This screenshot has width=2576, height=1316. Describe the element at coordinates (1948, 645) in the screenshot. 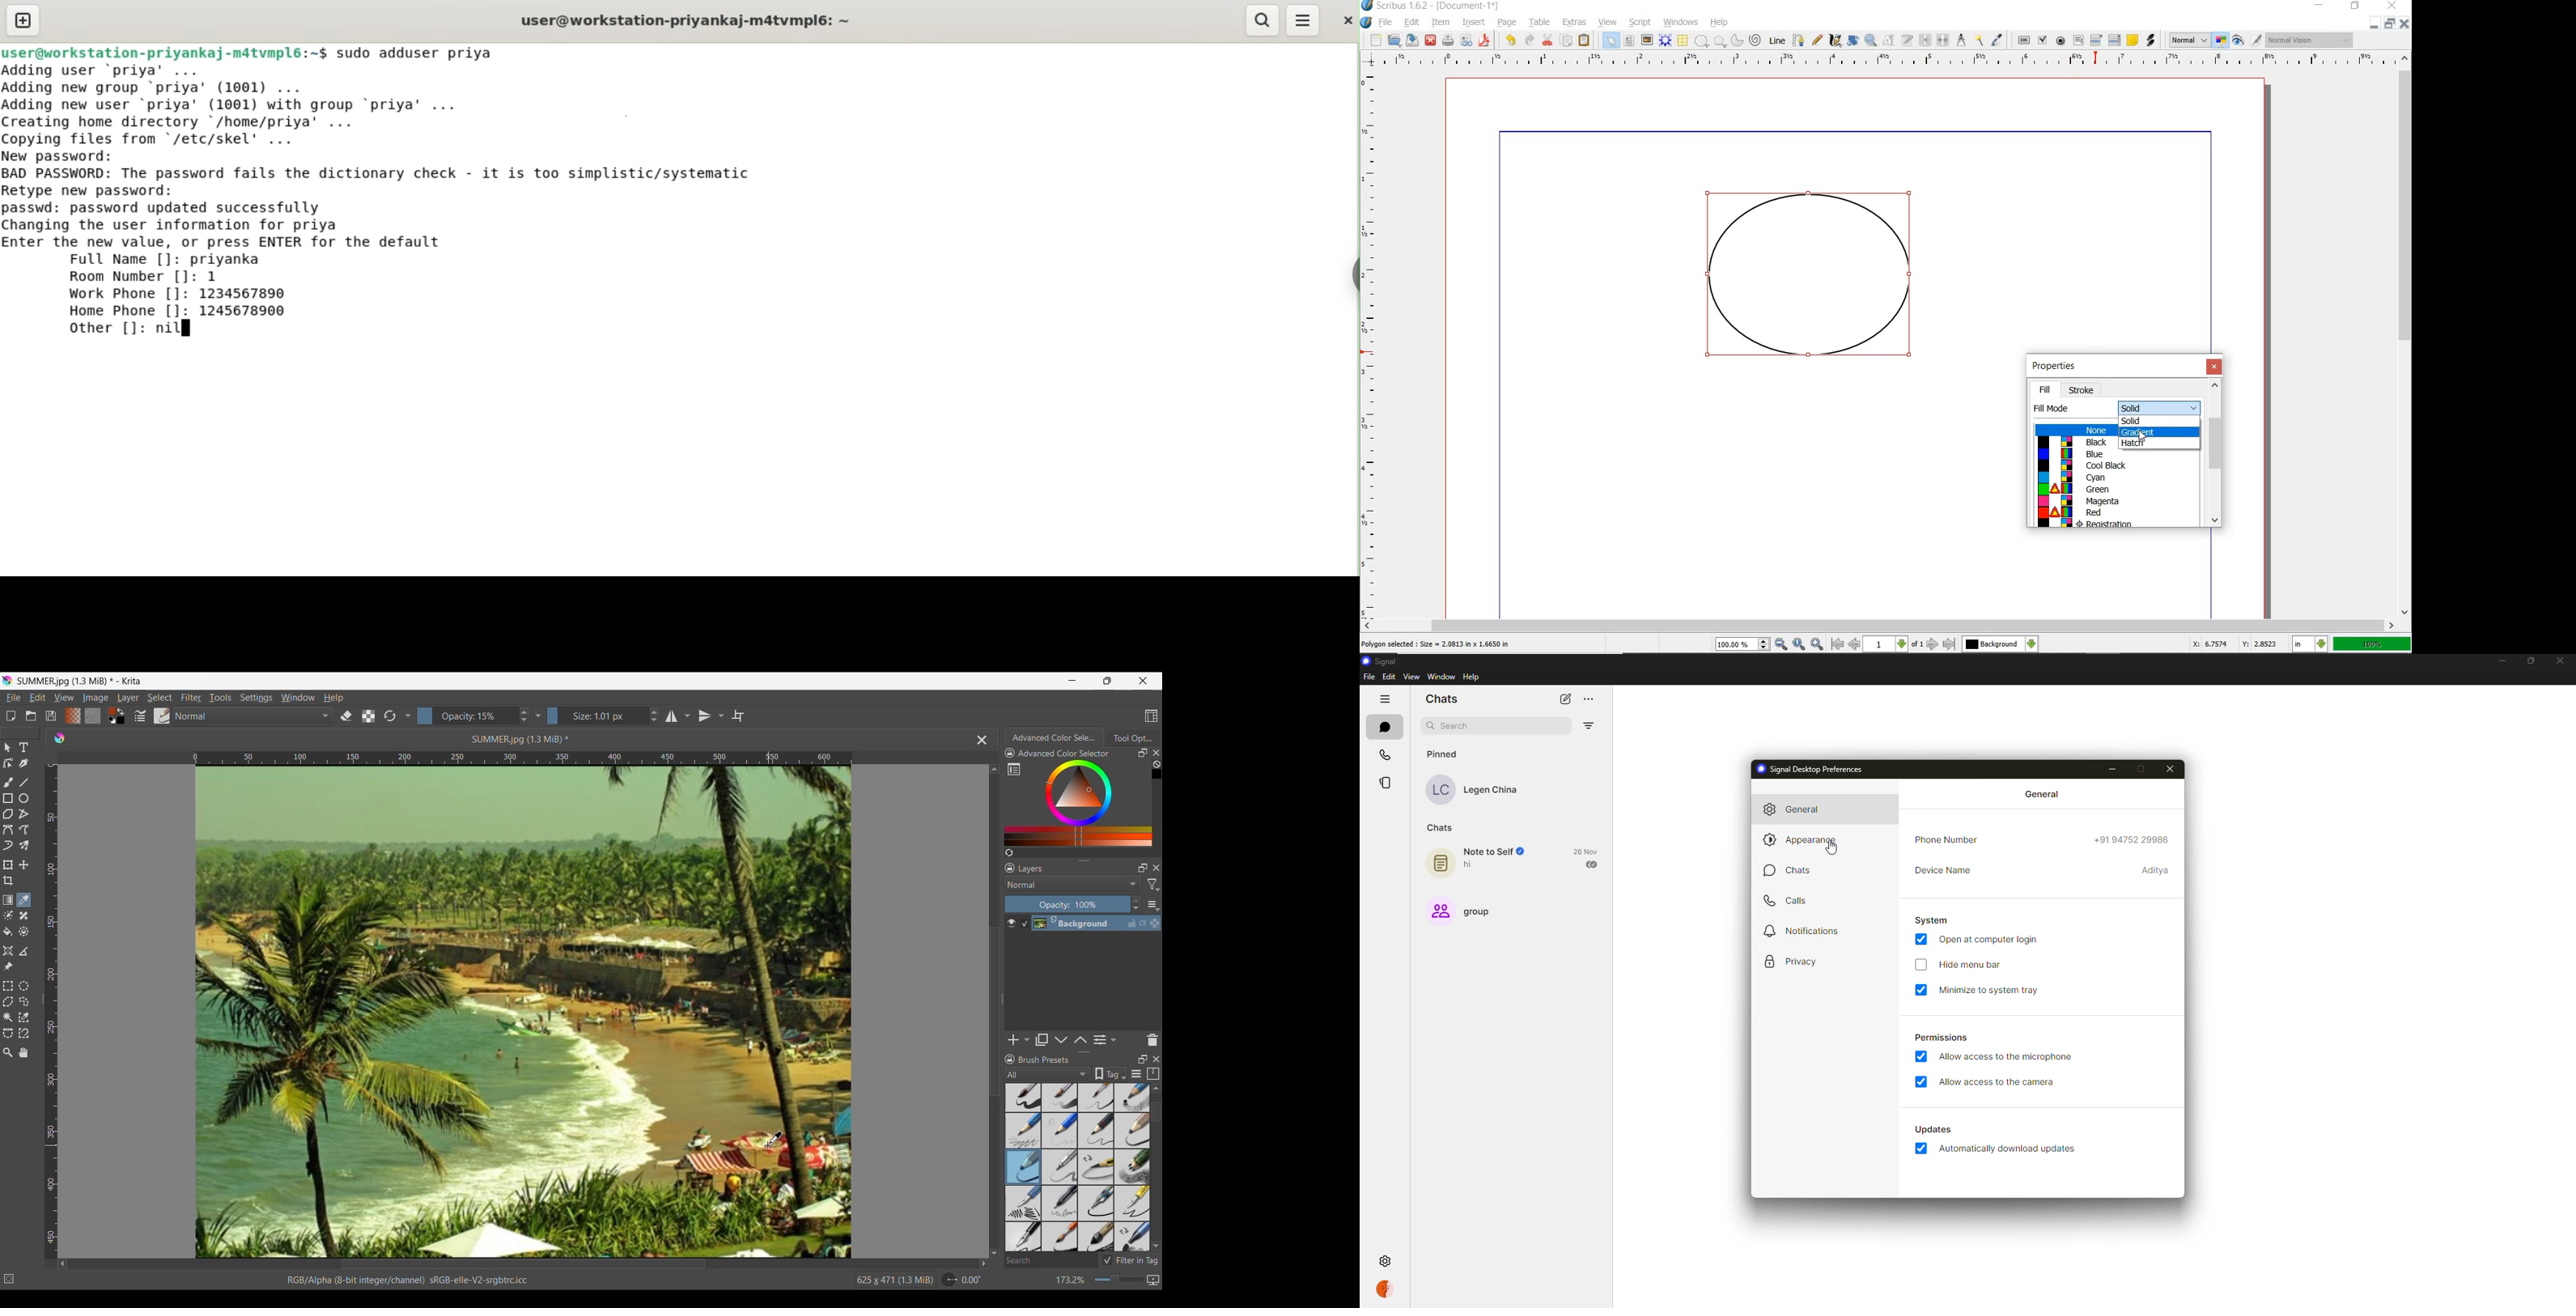

I see `last` at that location.